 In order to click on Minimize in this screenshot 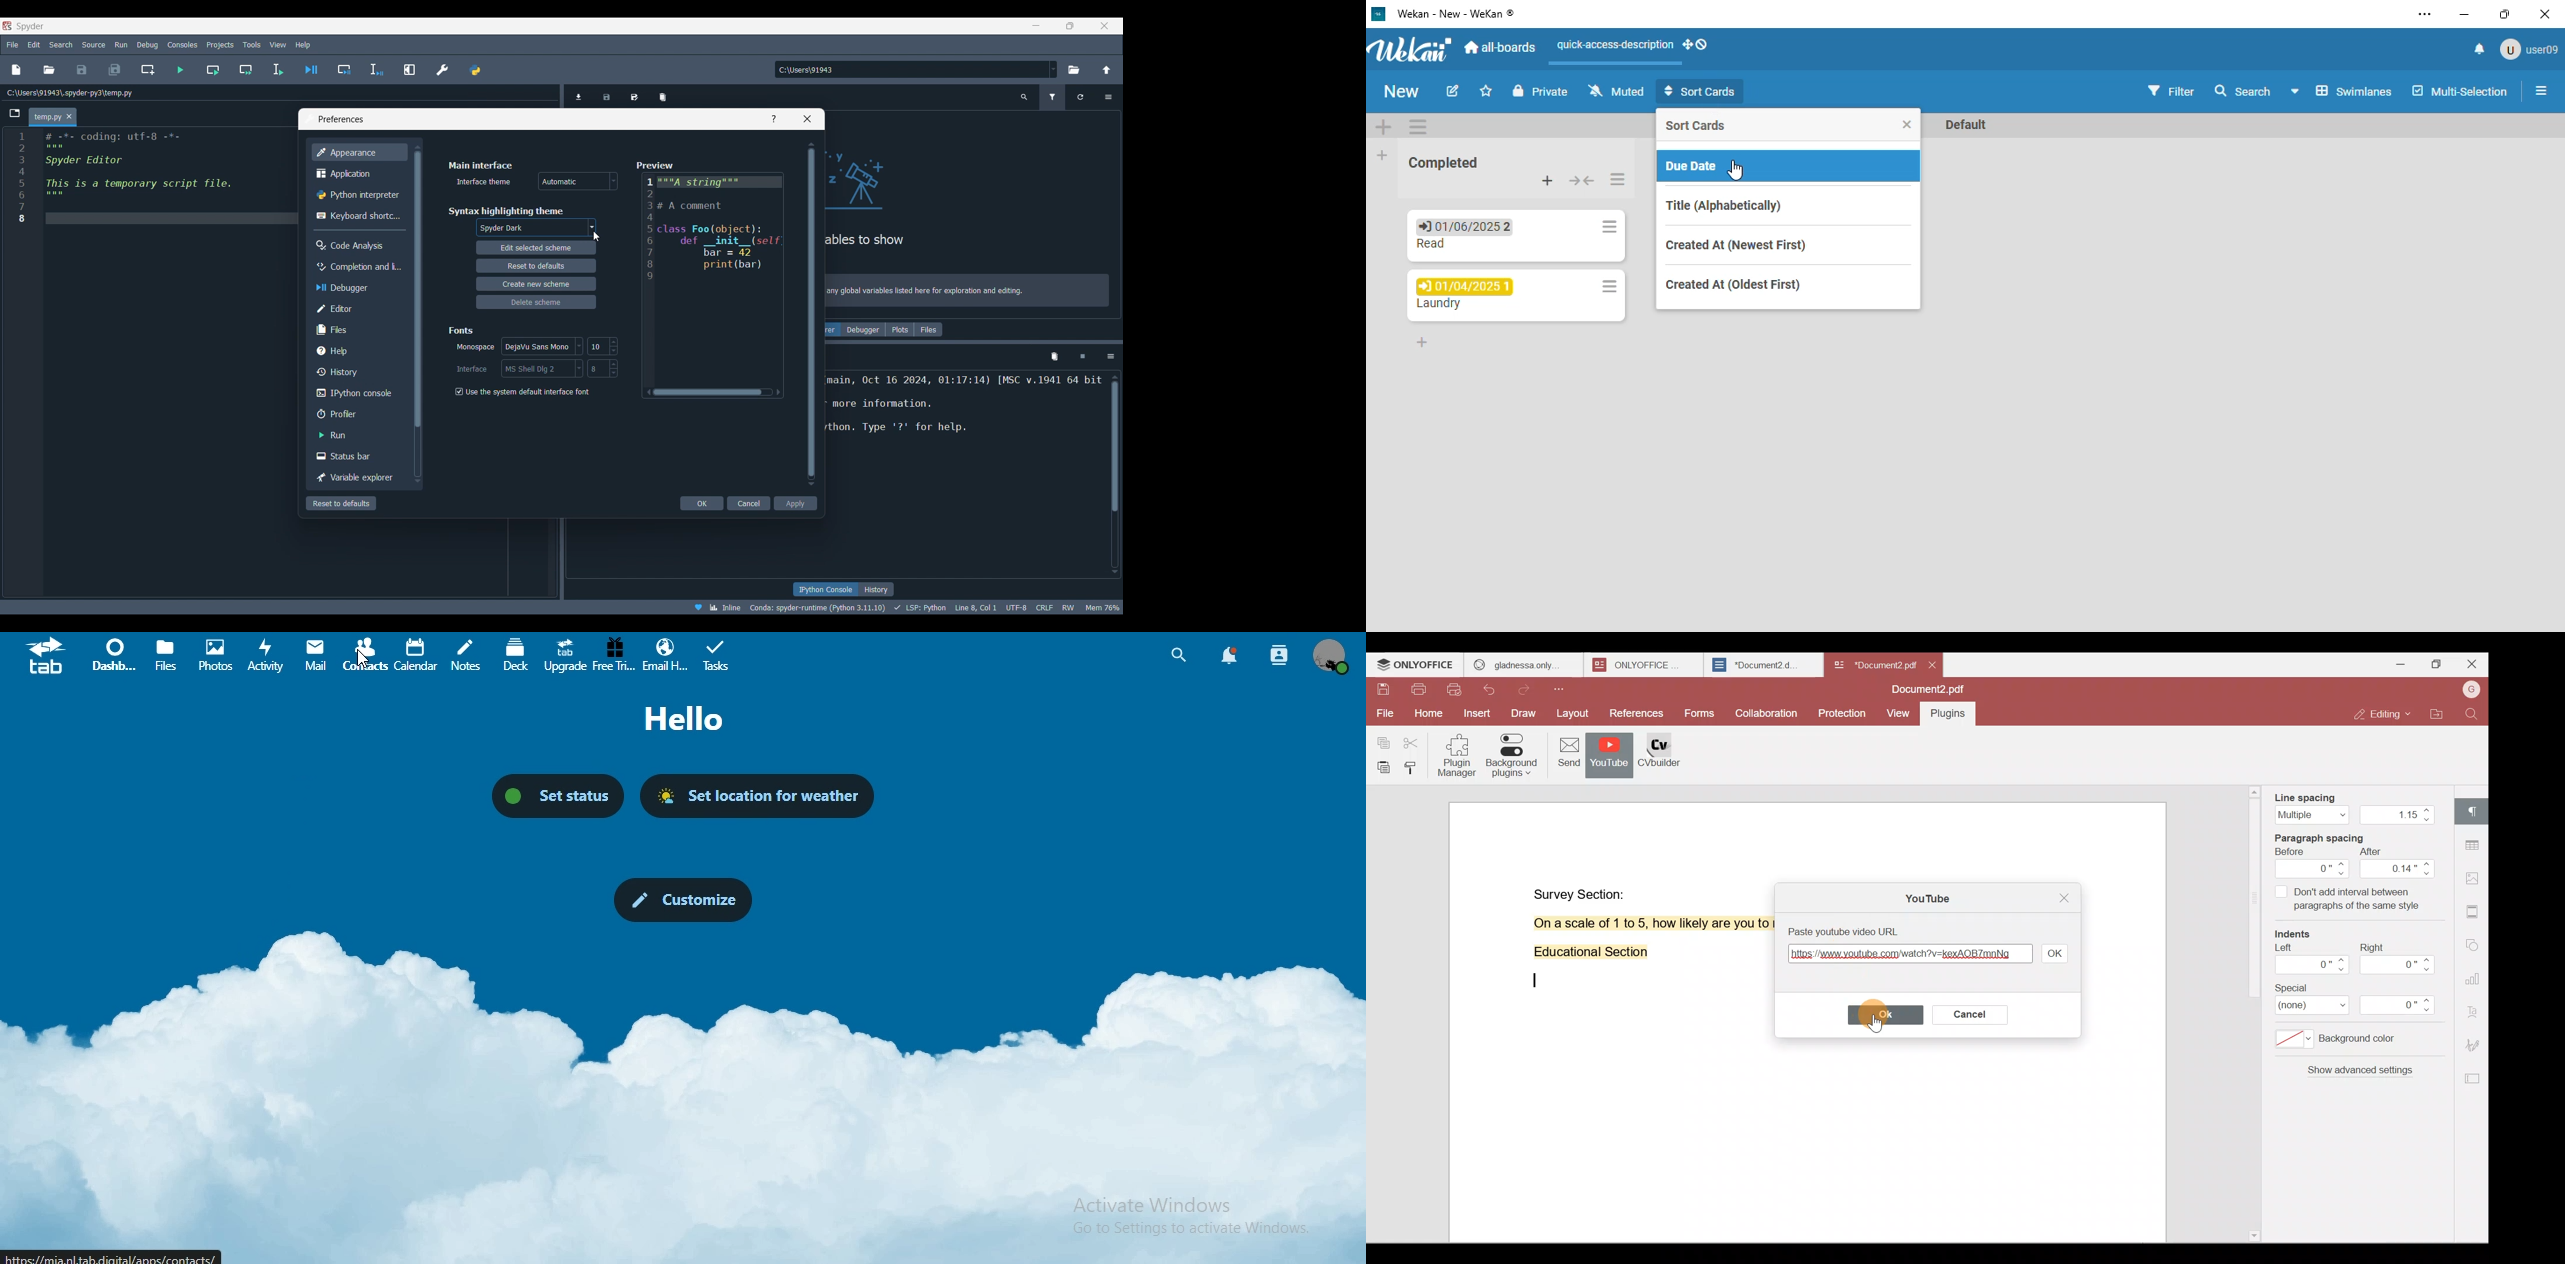, I will do `click(2398, 663)`.